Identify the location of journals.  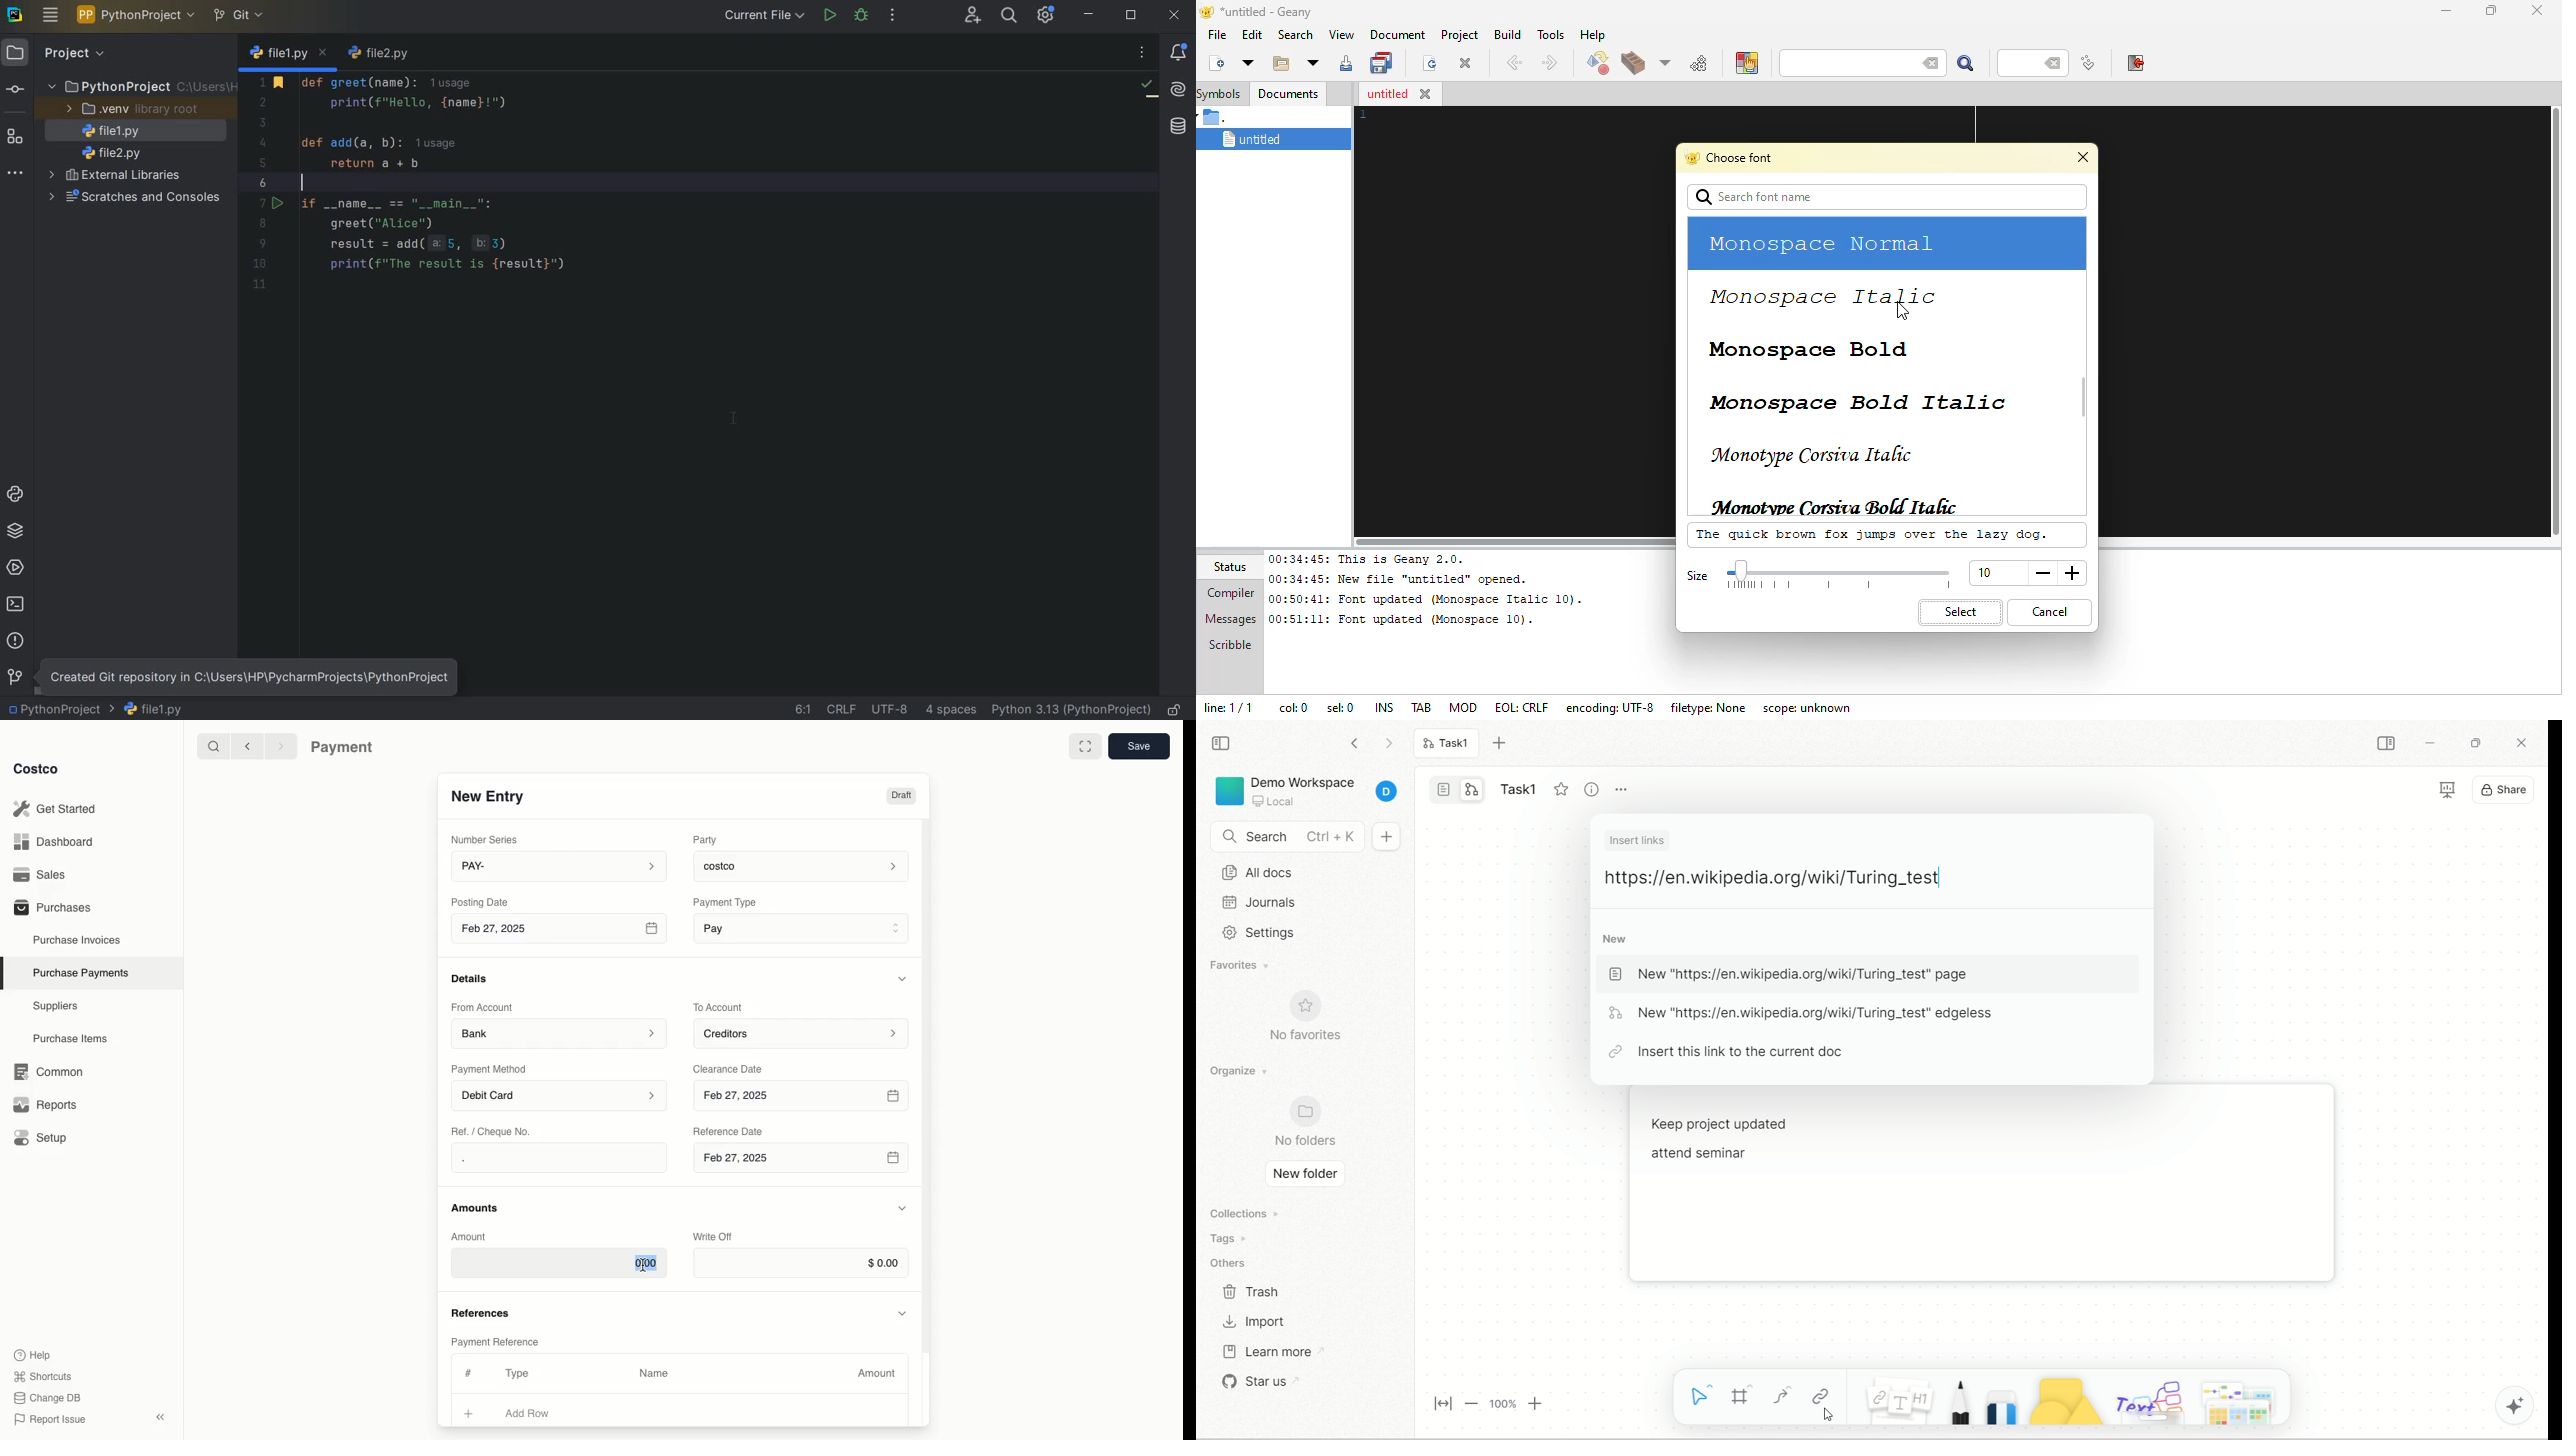
(1296, 902).